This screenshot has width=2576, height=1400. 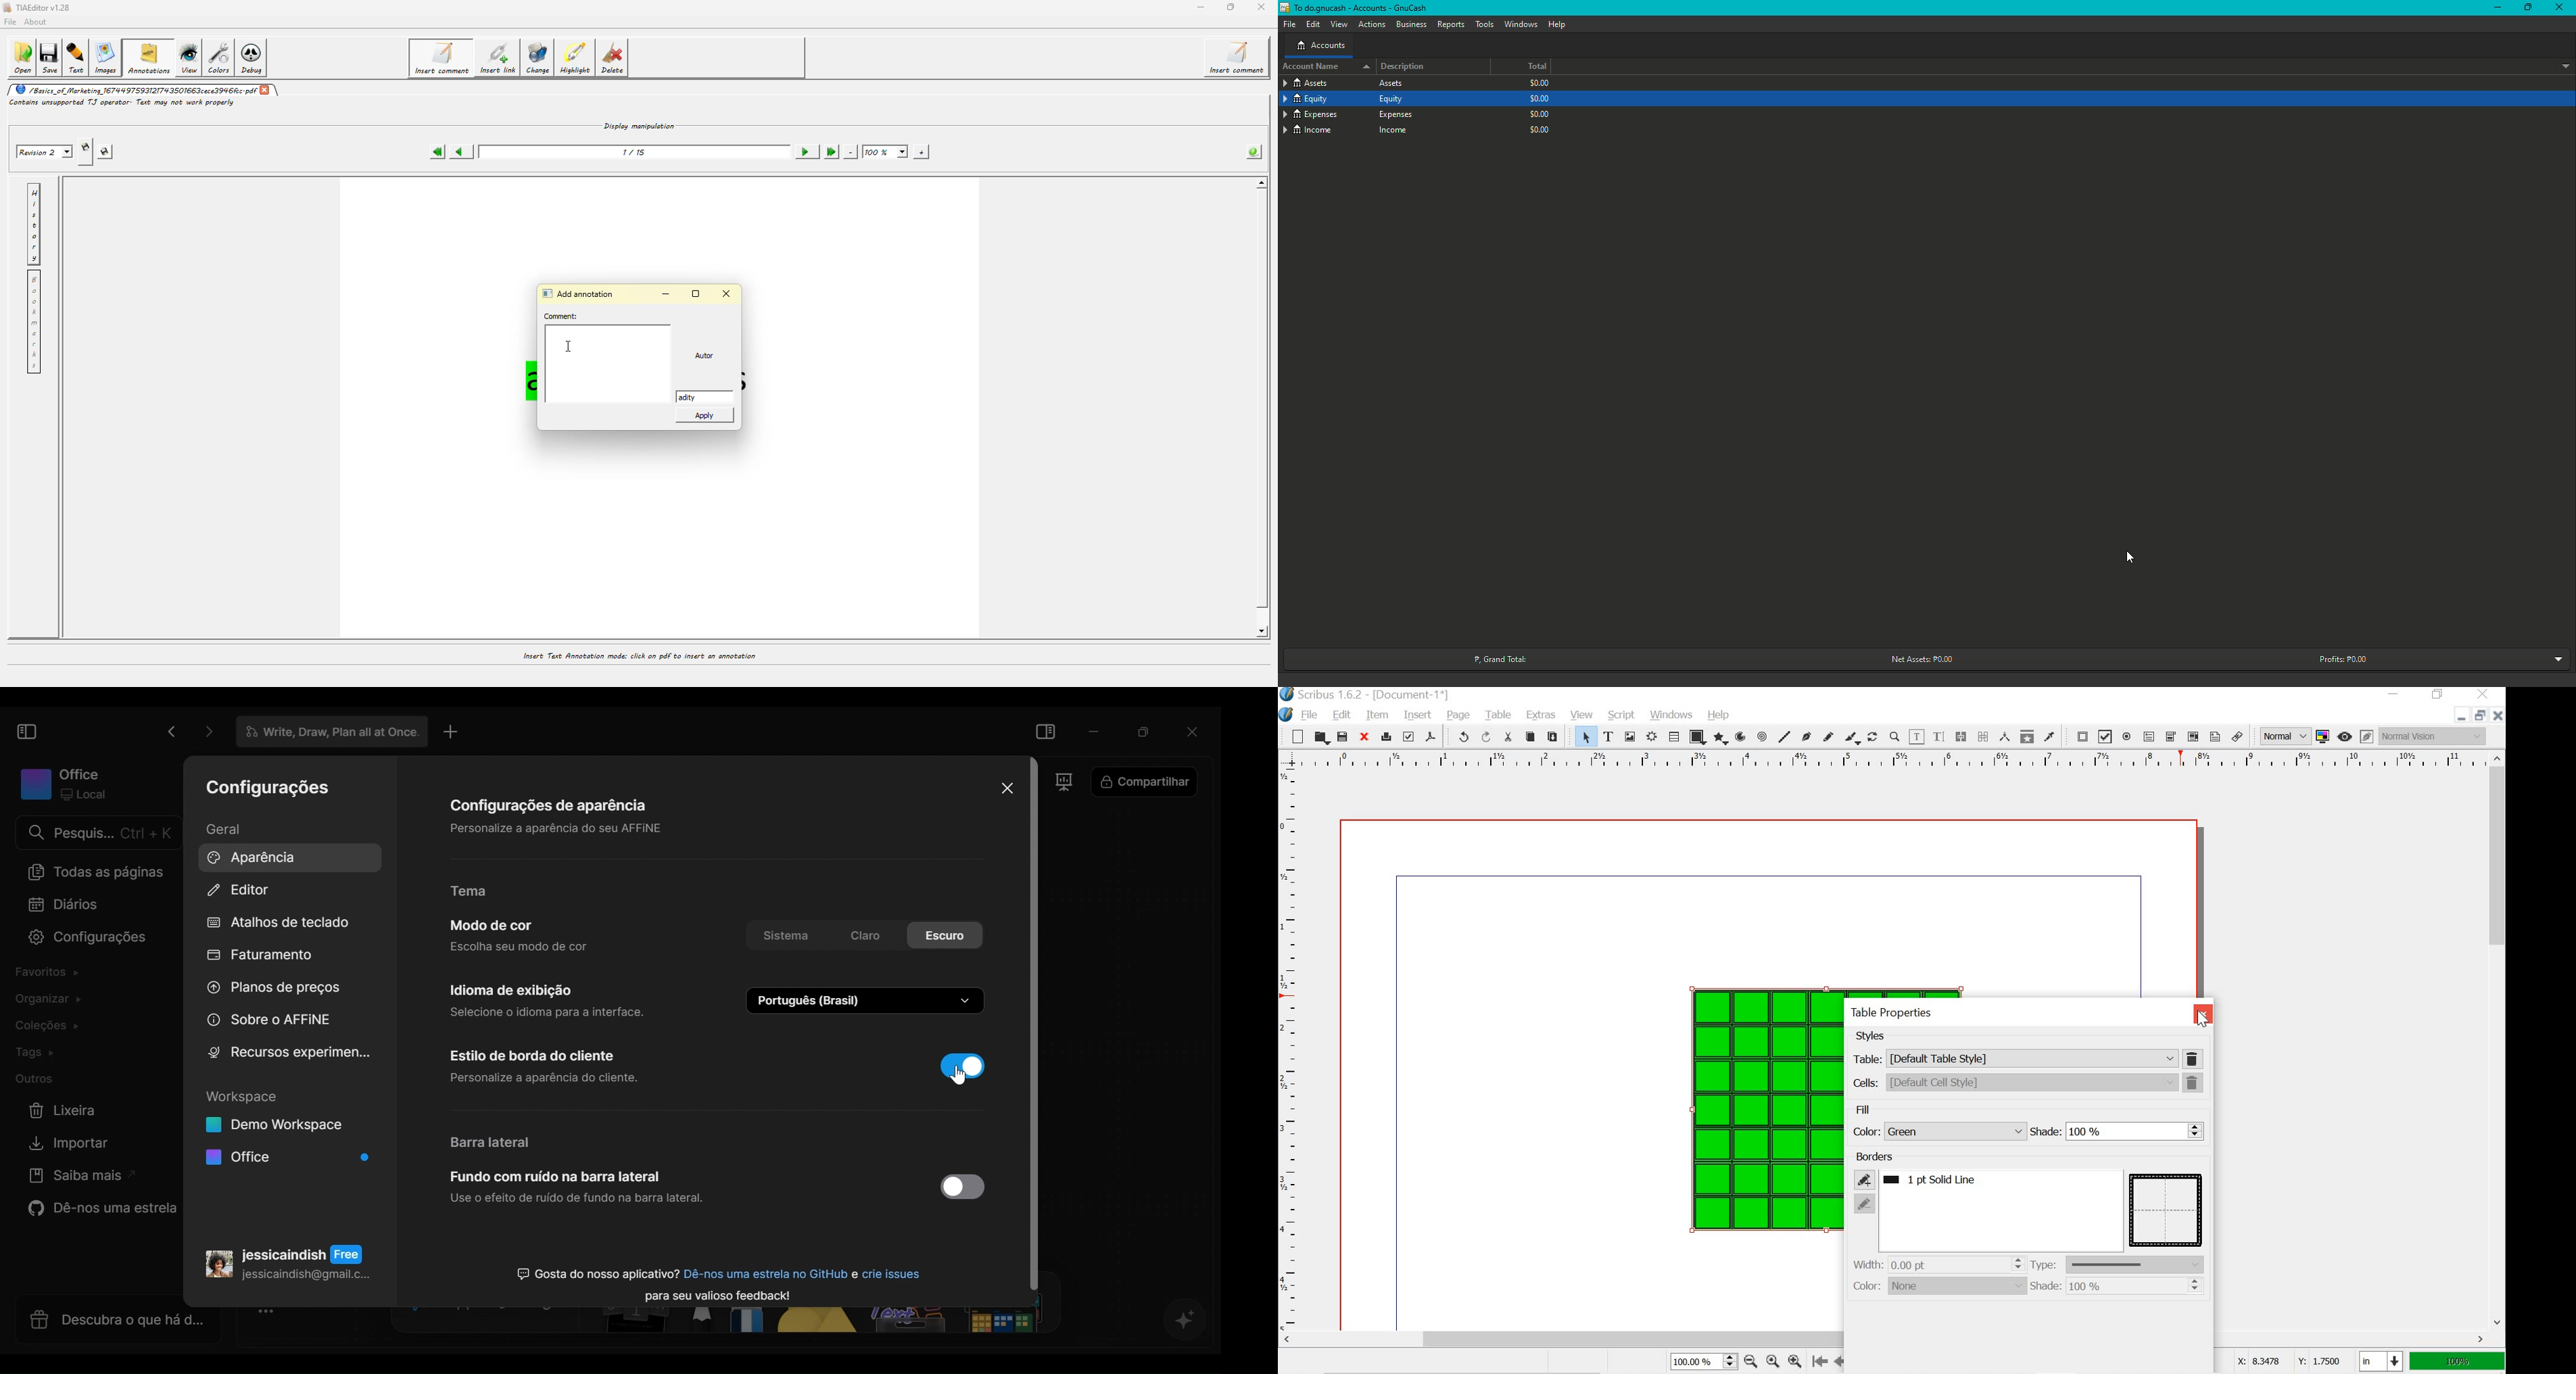 What do you see at coordinates (1417, 713) in the screenshot?
I see `insert` at bounding box center [1417, 713].